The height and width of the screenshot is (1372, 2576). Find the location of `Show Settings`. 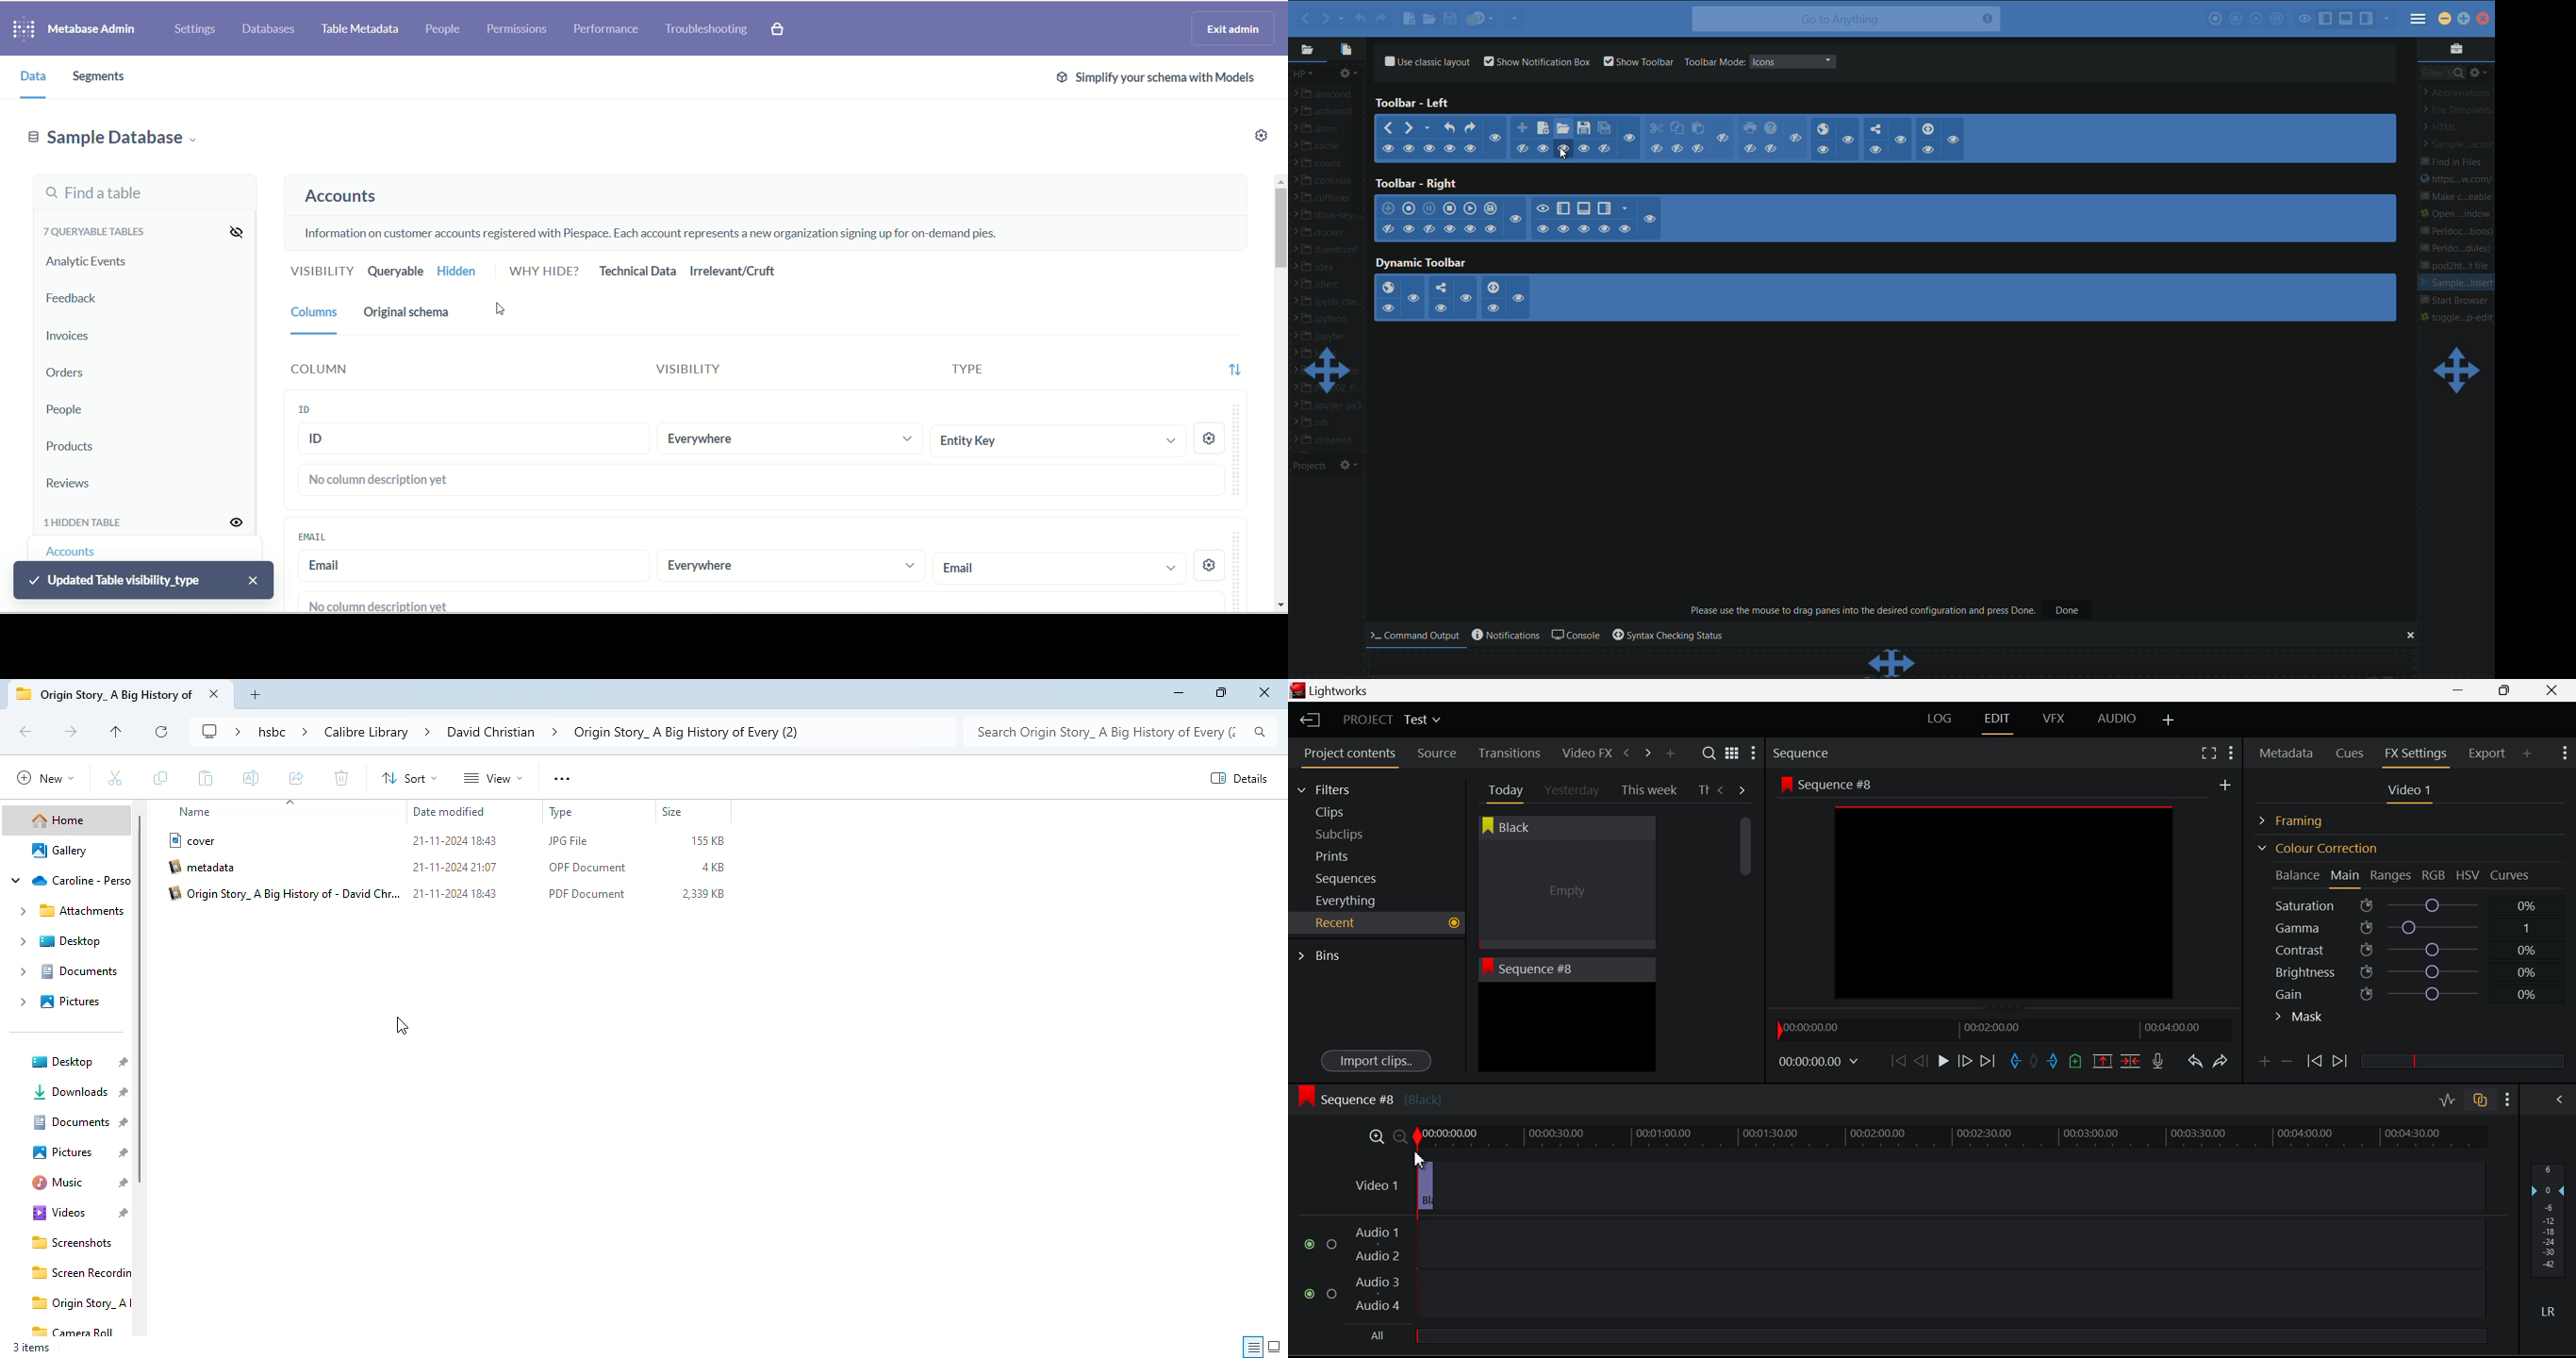

Show Settings is located at coordinates (2230, 751).